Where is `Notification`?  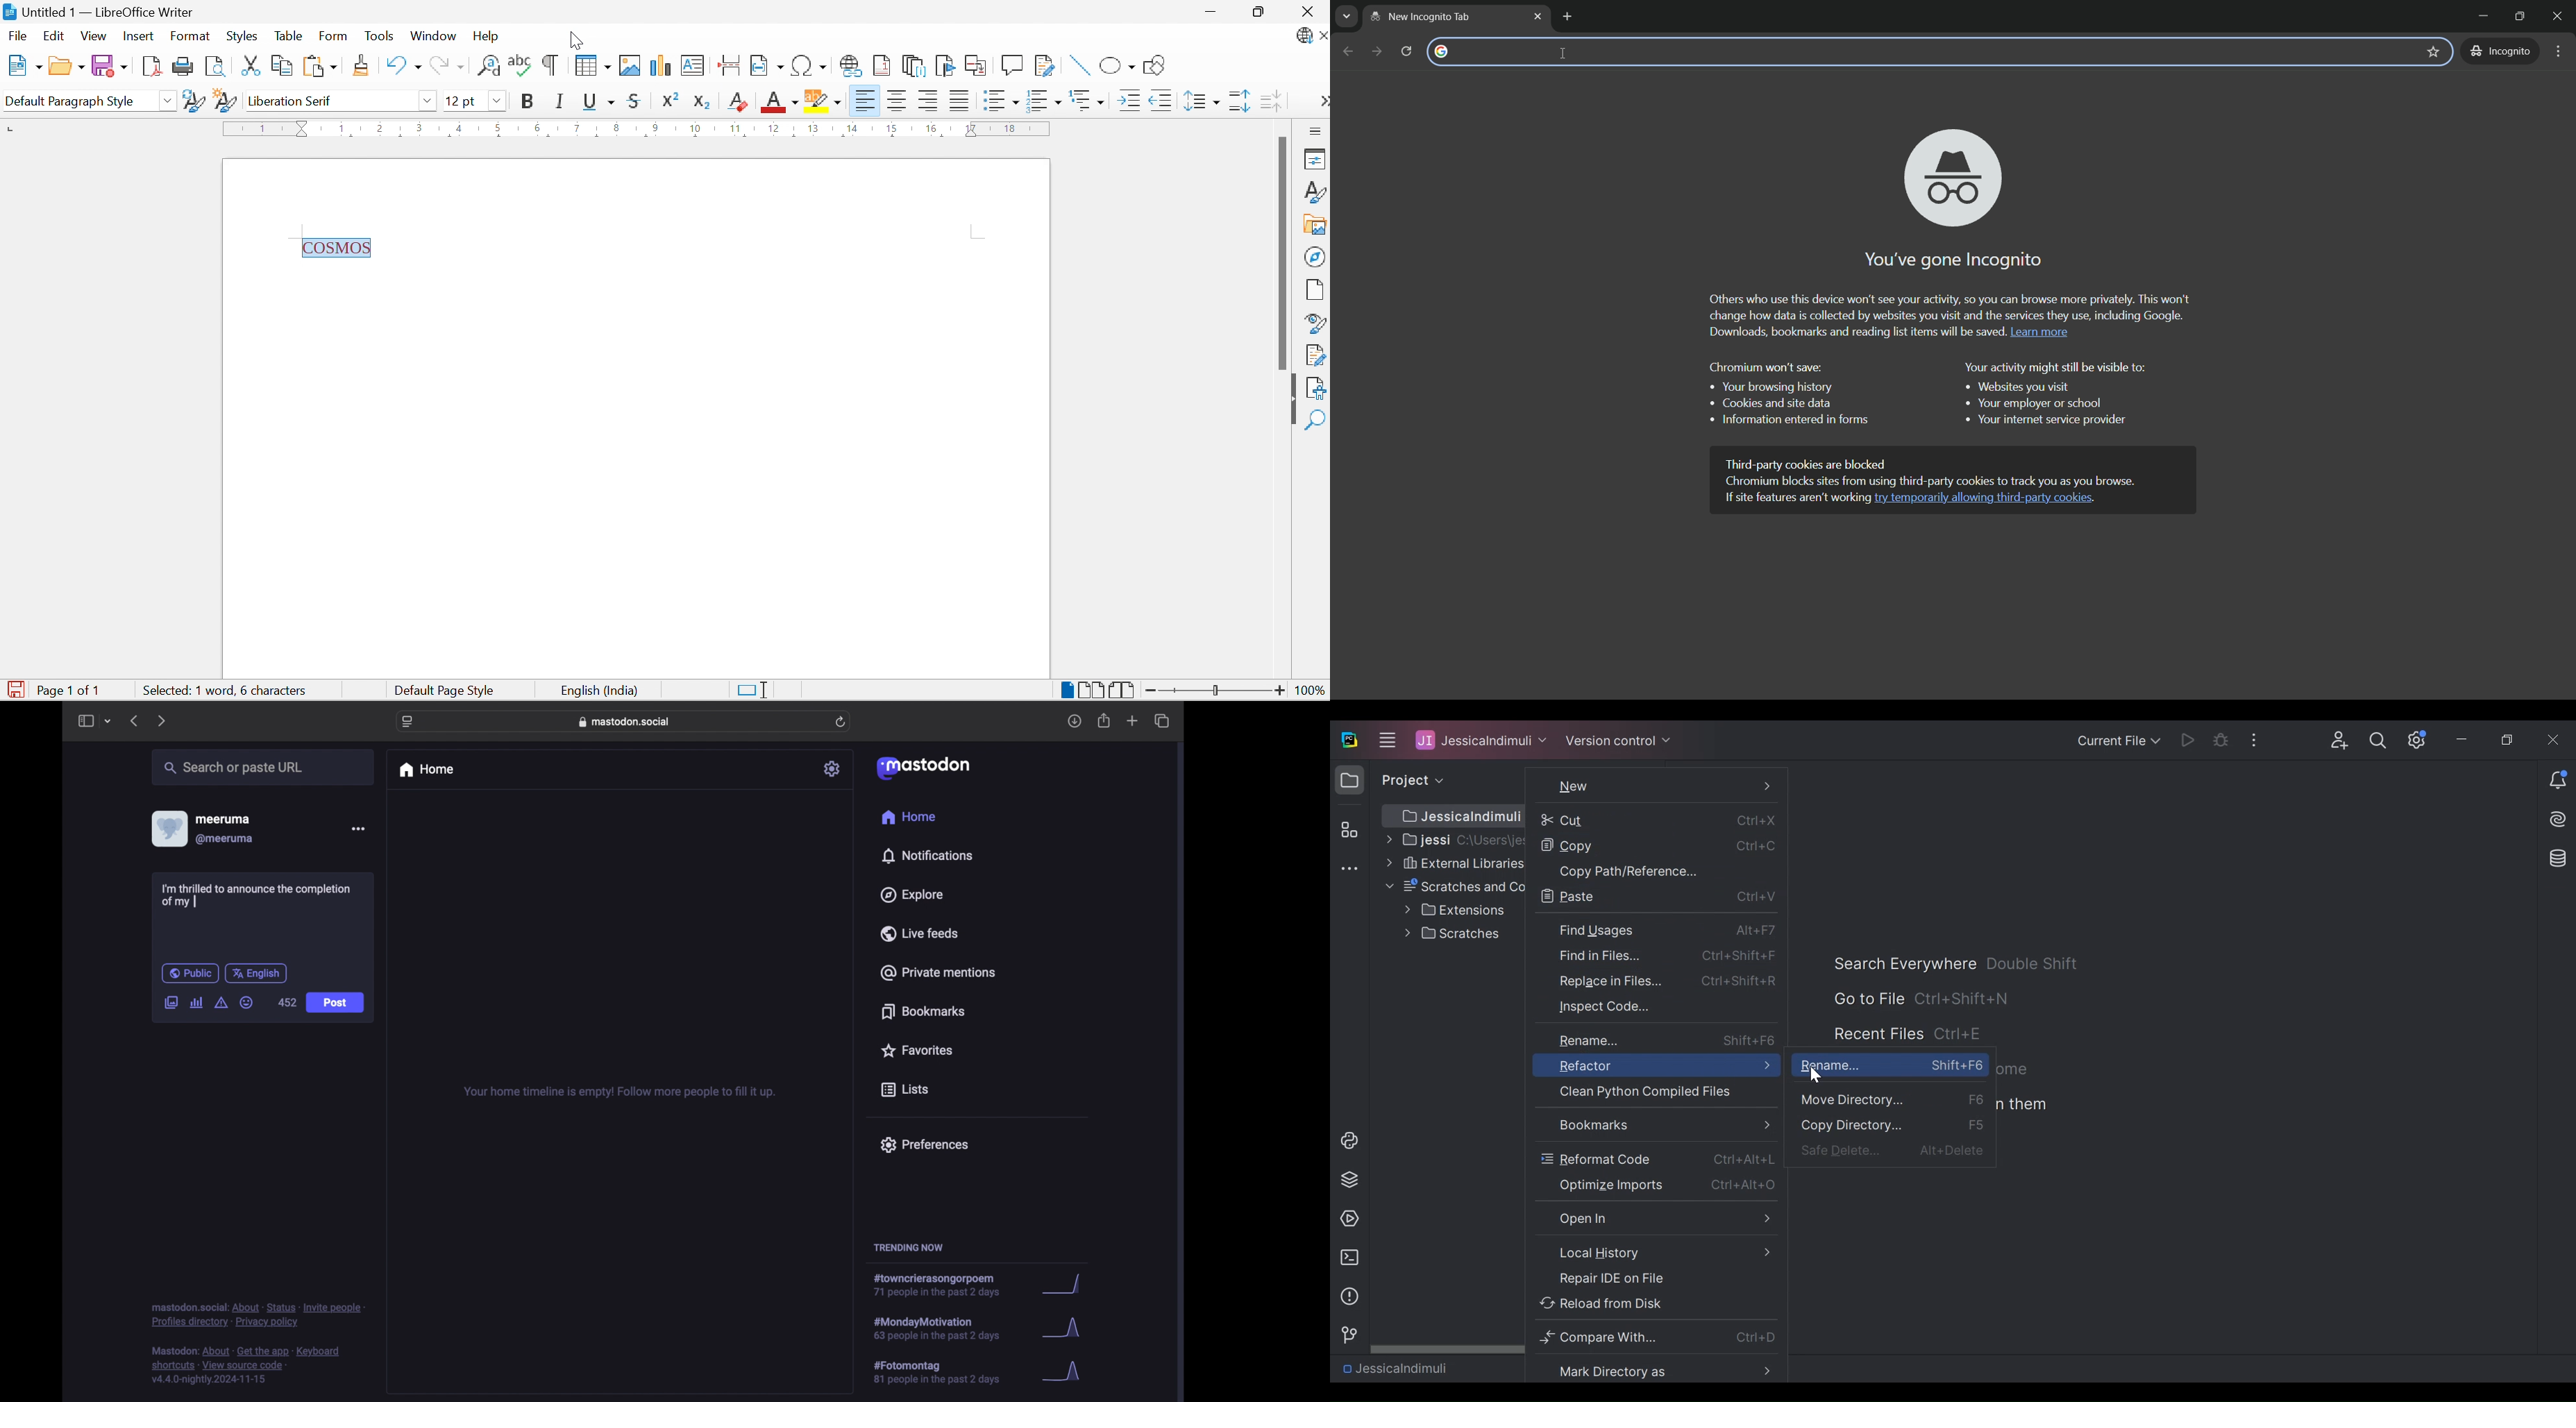 Notification is located at coordinates (2558, 781).